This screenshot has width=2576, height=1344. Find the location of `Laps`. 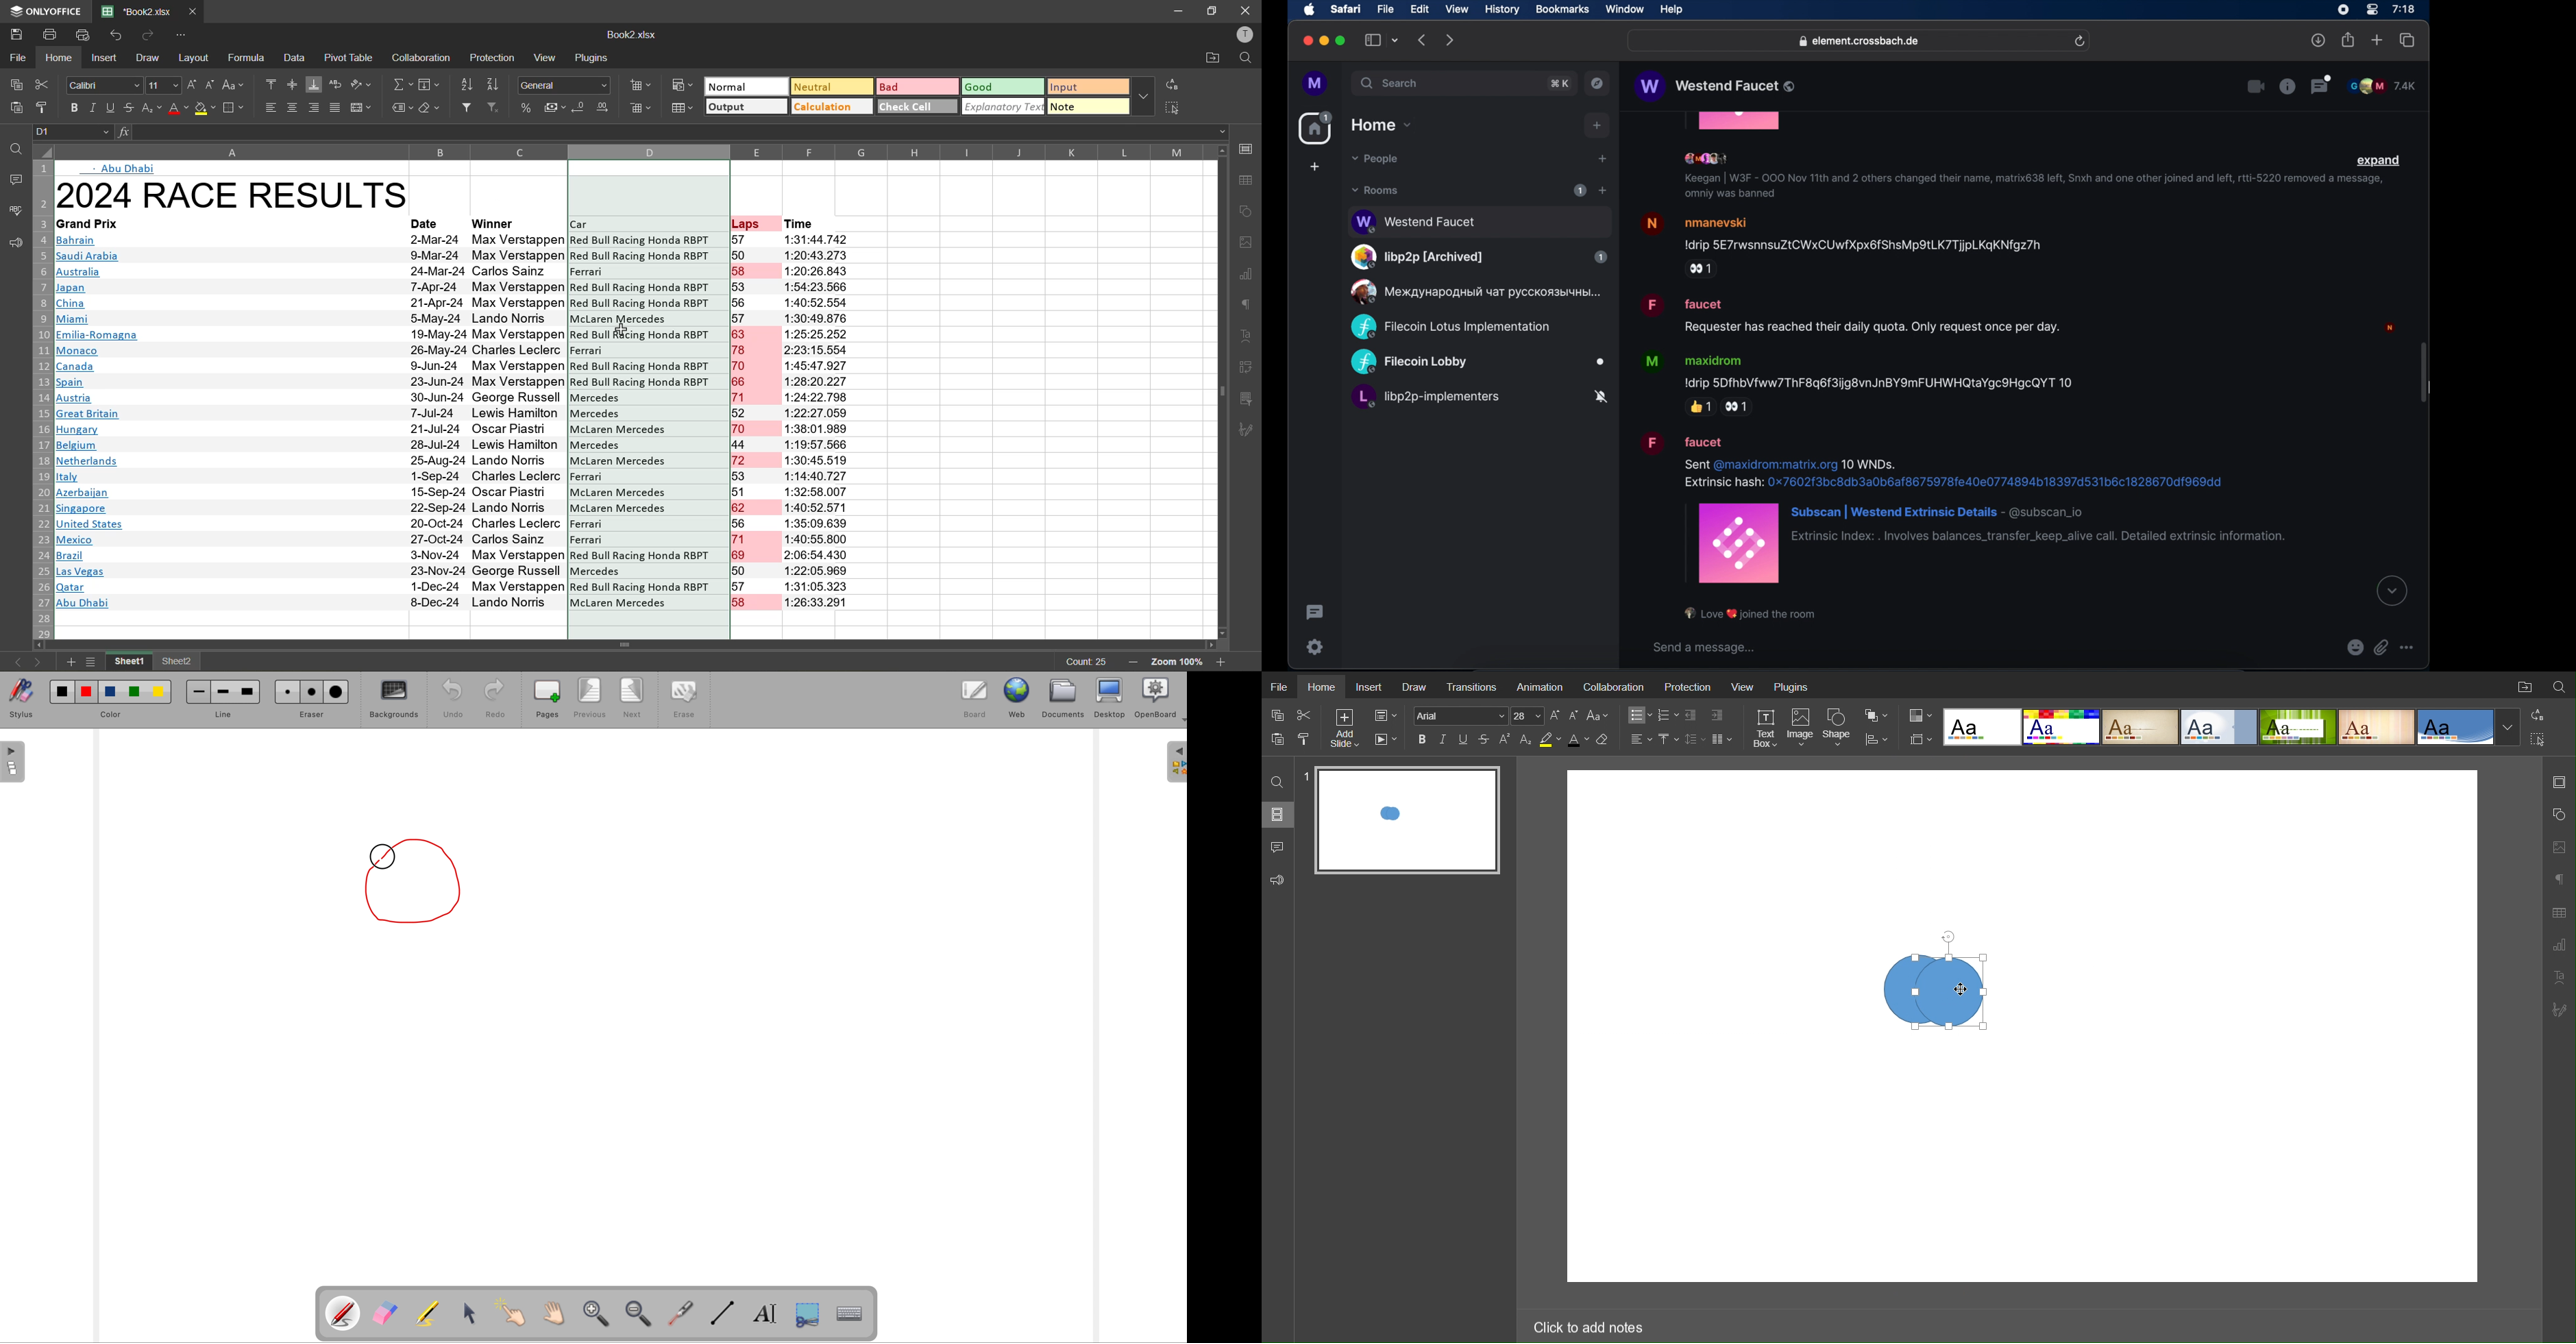

Laps is located at coordinates (745, 224).